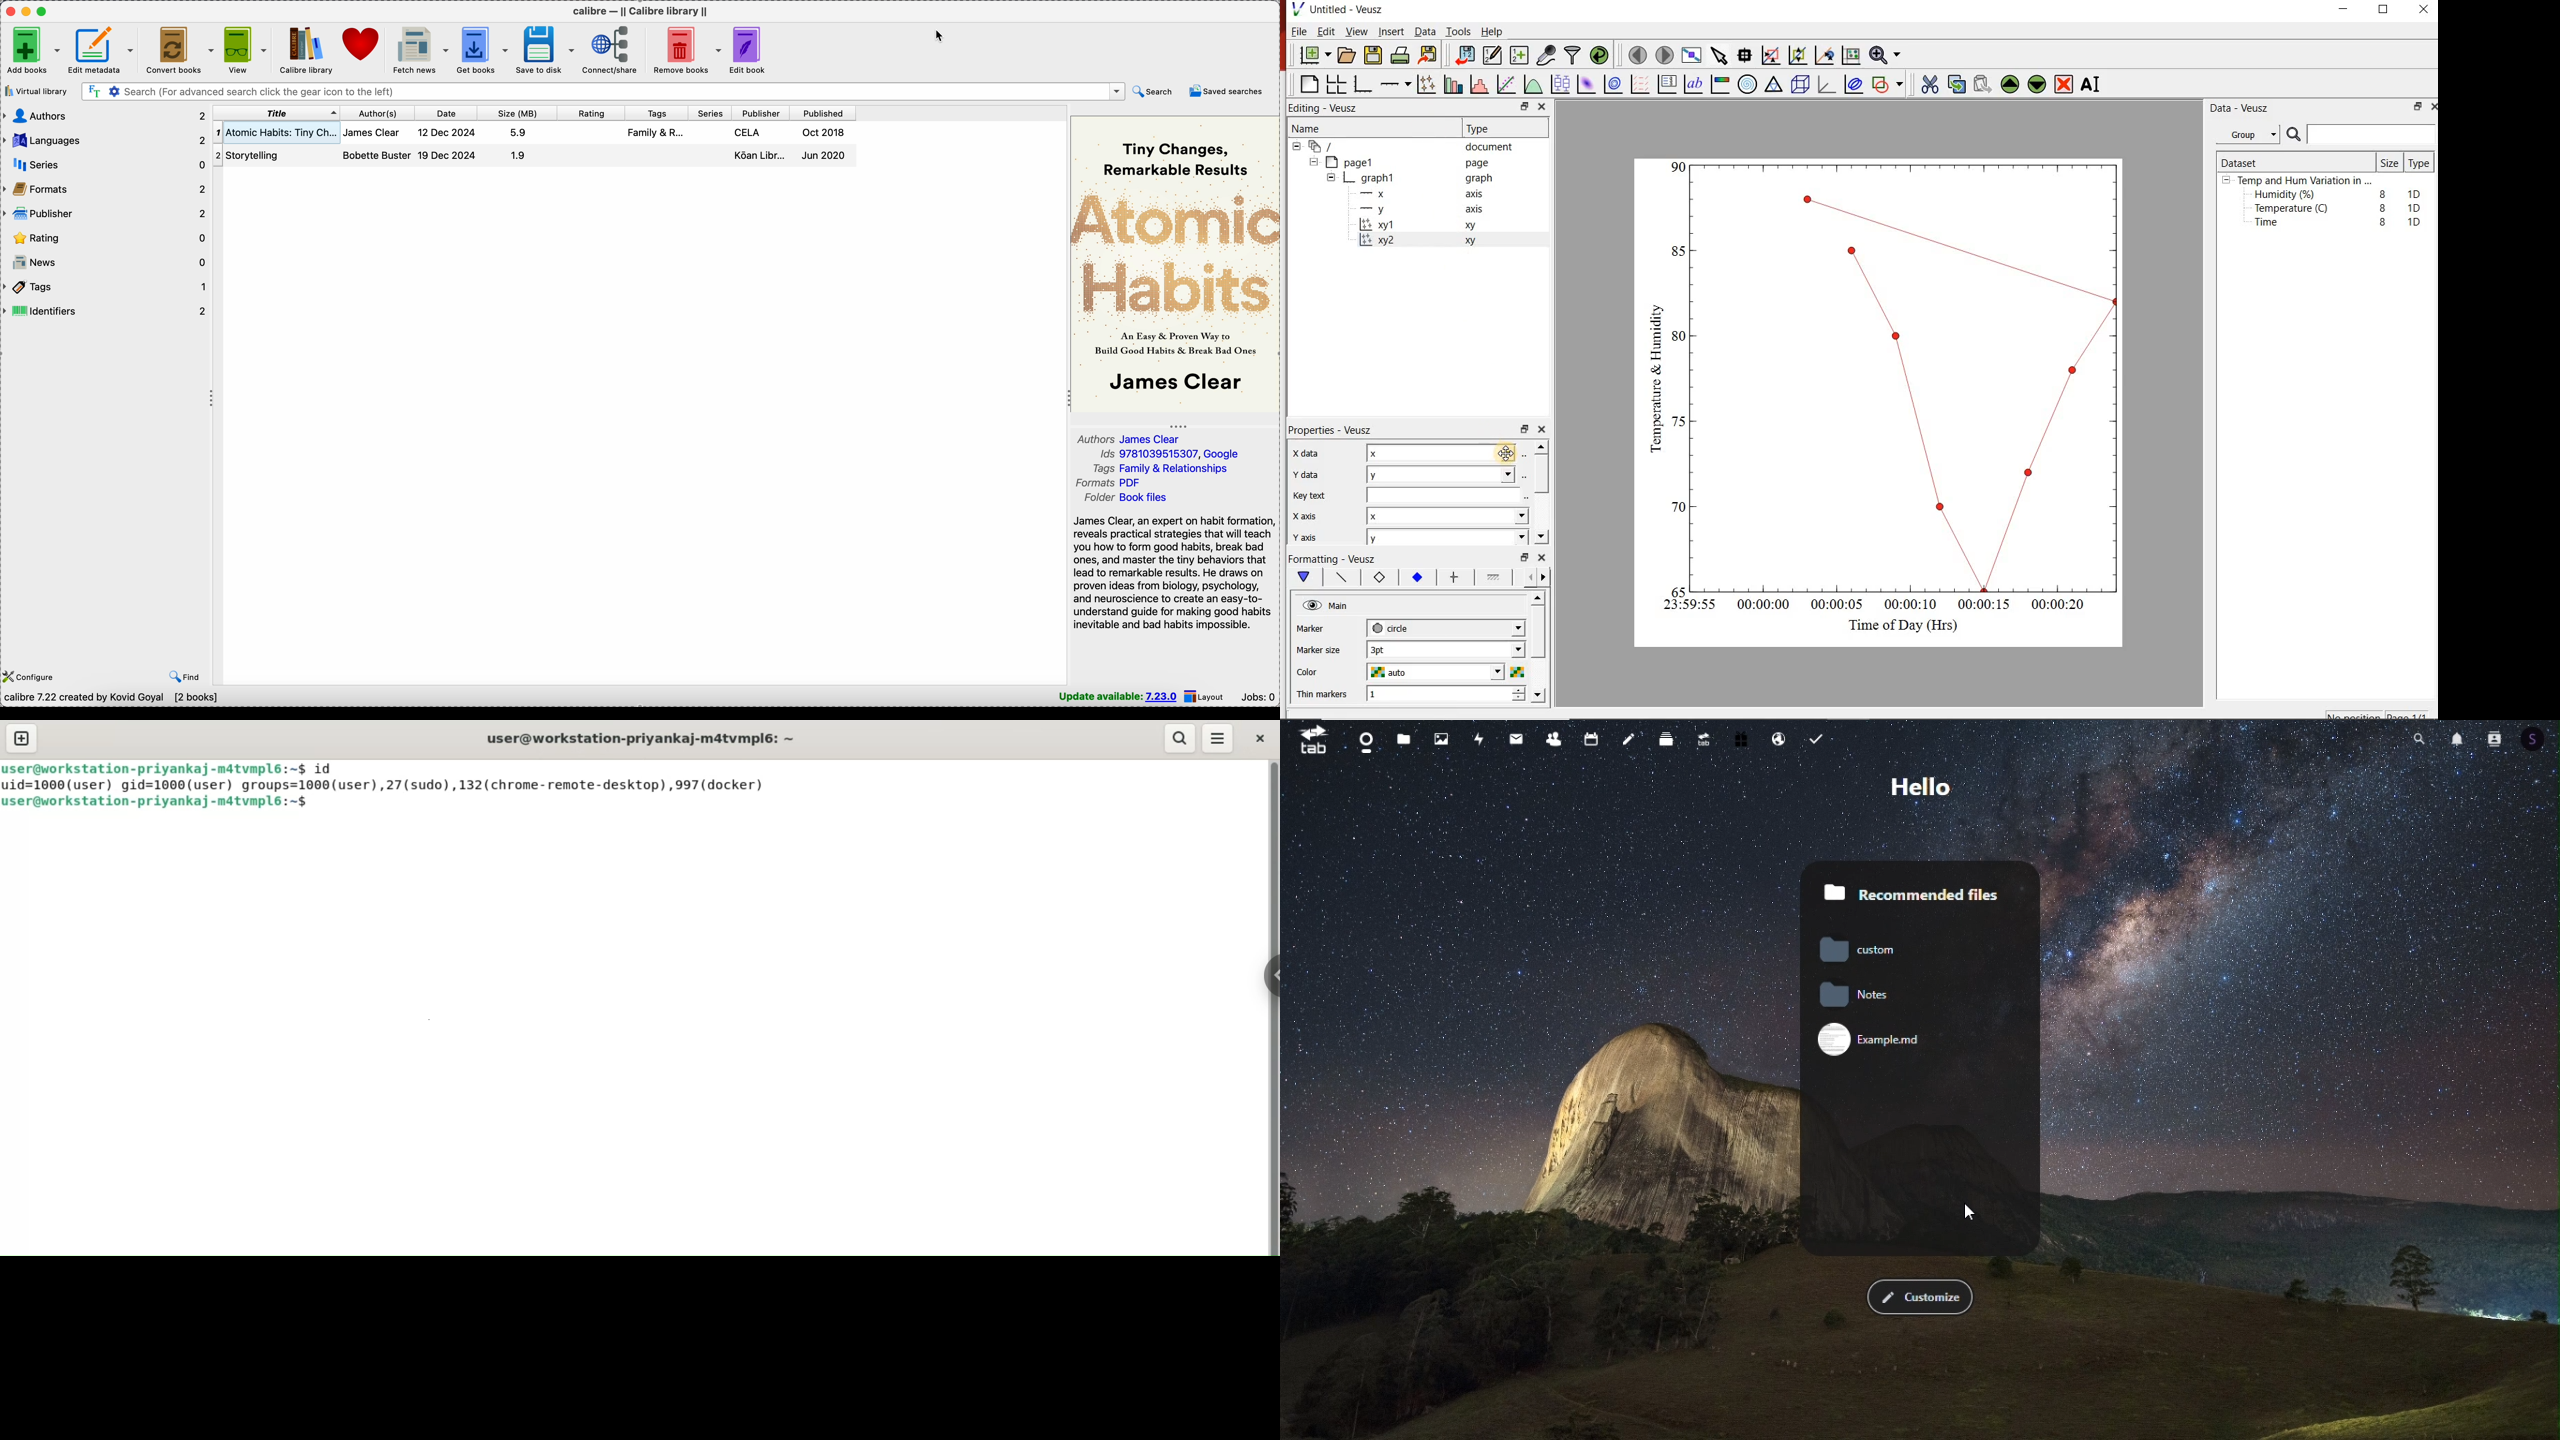  What do you see at coordinates (1522, 557) in the screenshot?
I see `restore down` at bounding box center [1522, 557].